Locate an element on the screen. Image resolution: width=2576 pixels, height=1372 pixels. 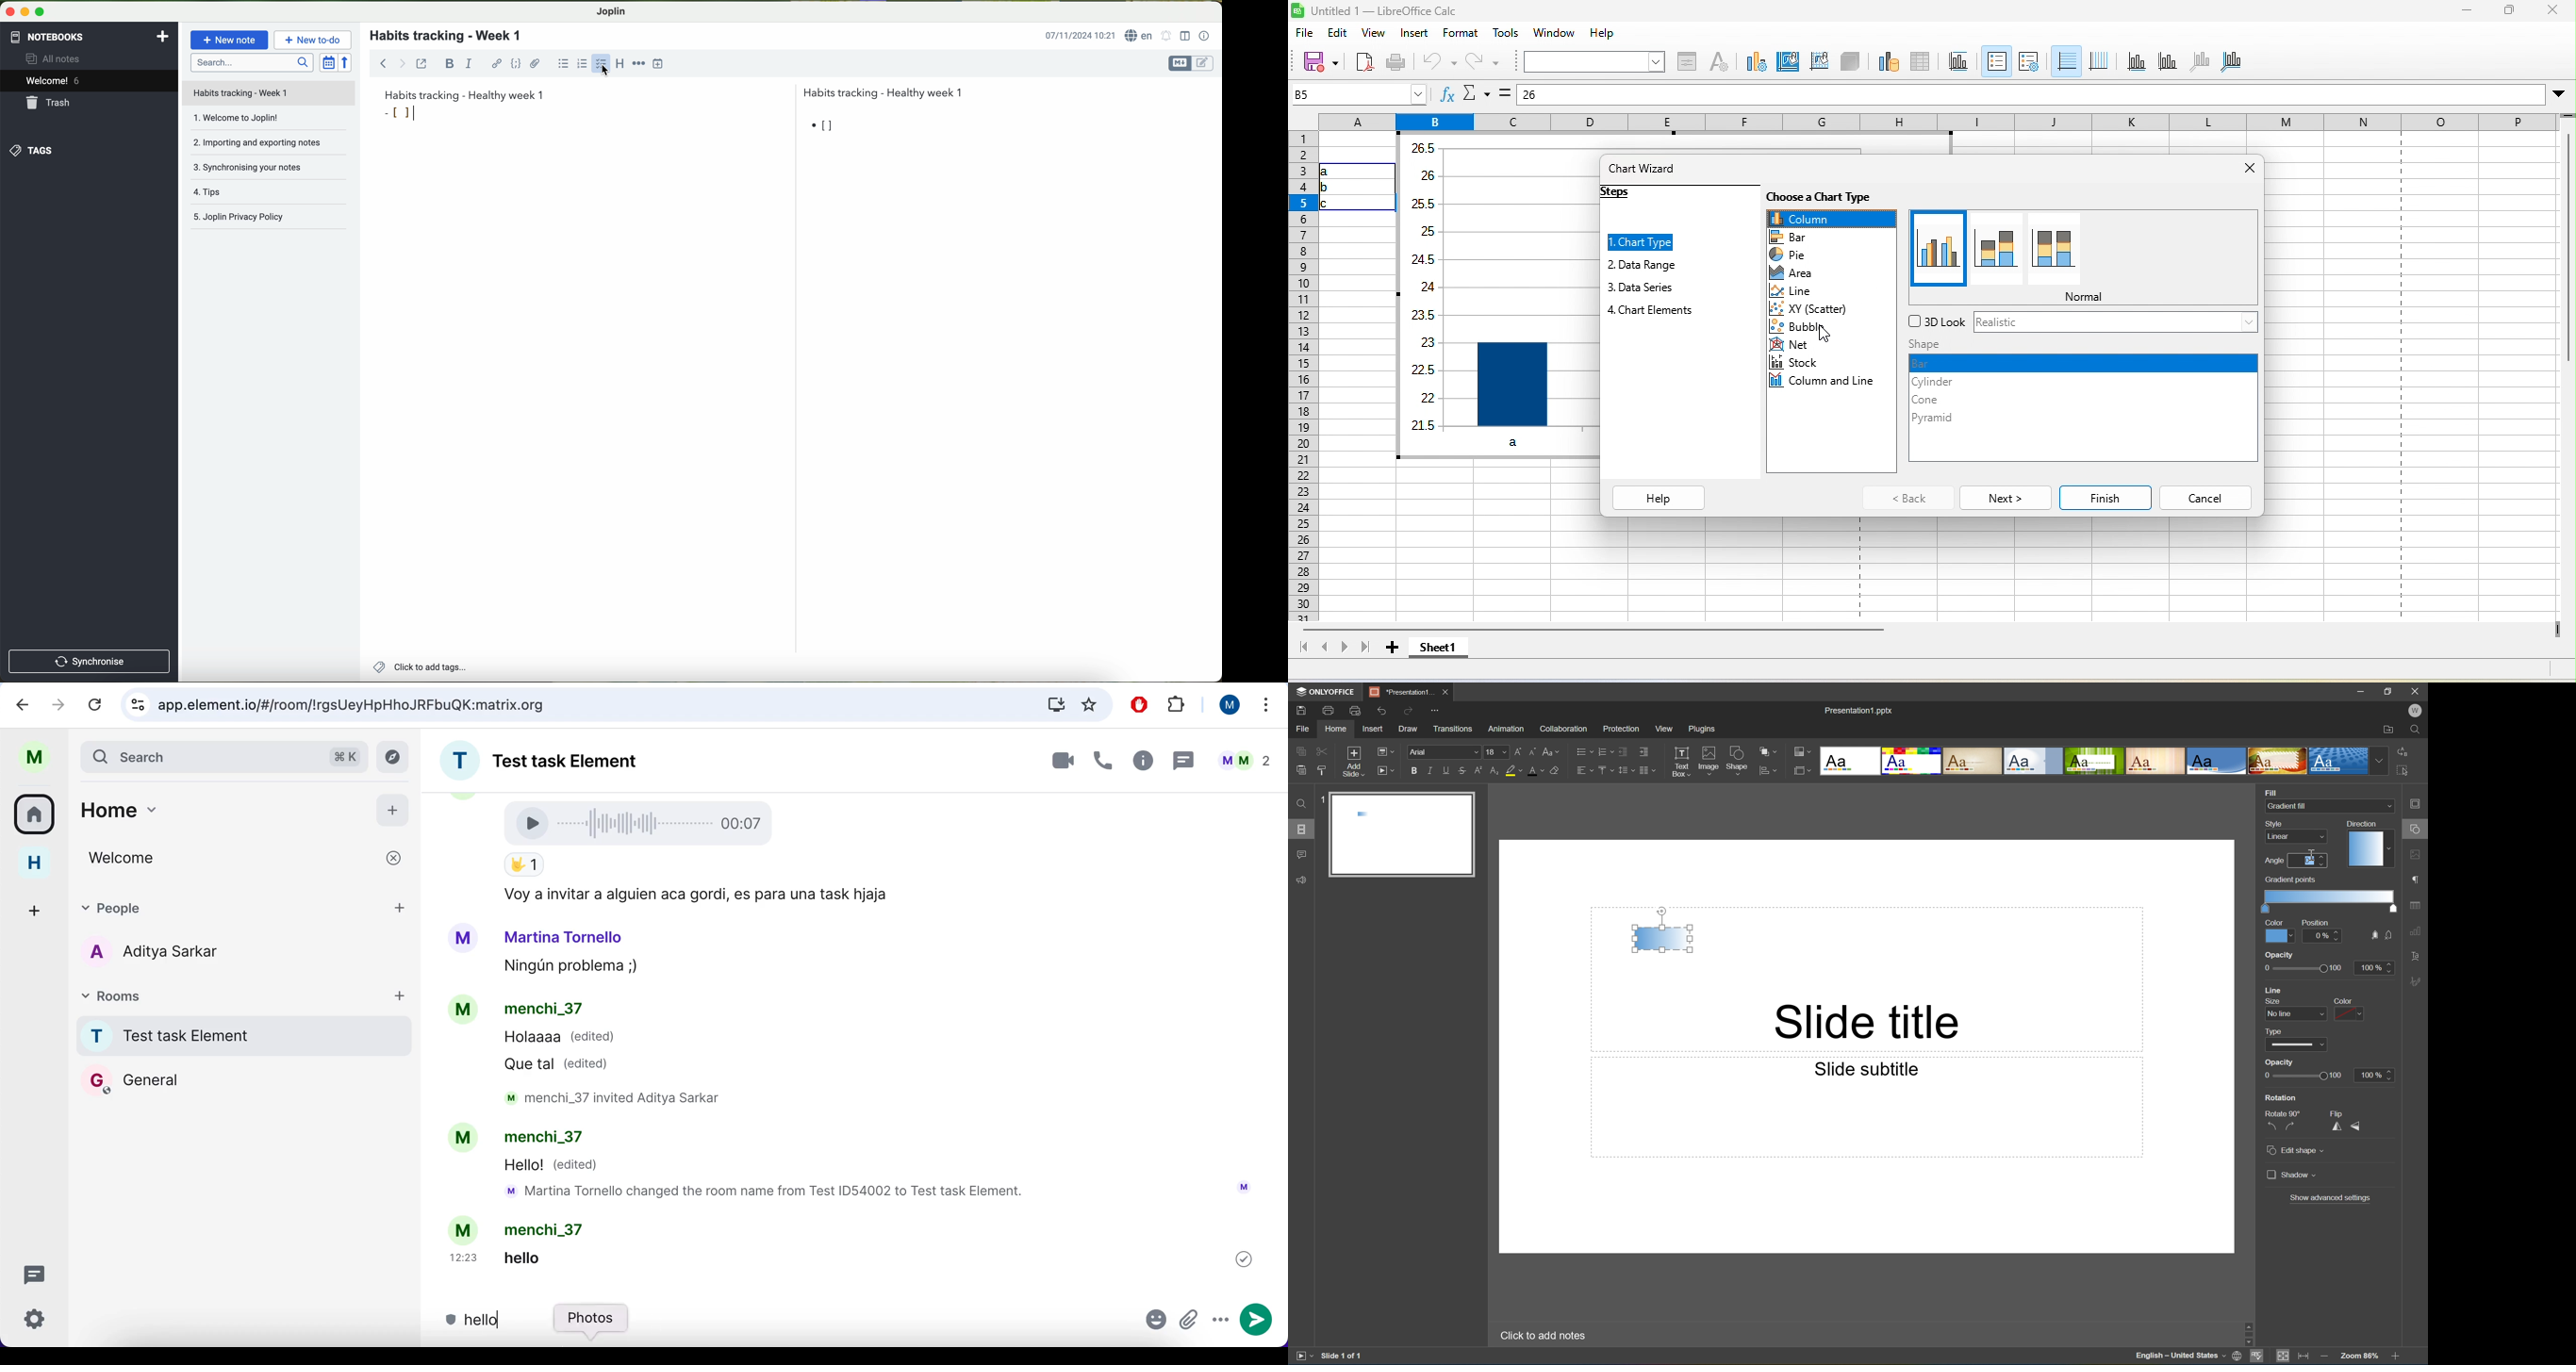
user is located at coordinates (1225, 705).